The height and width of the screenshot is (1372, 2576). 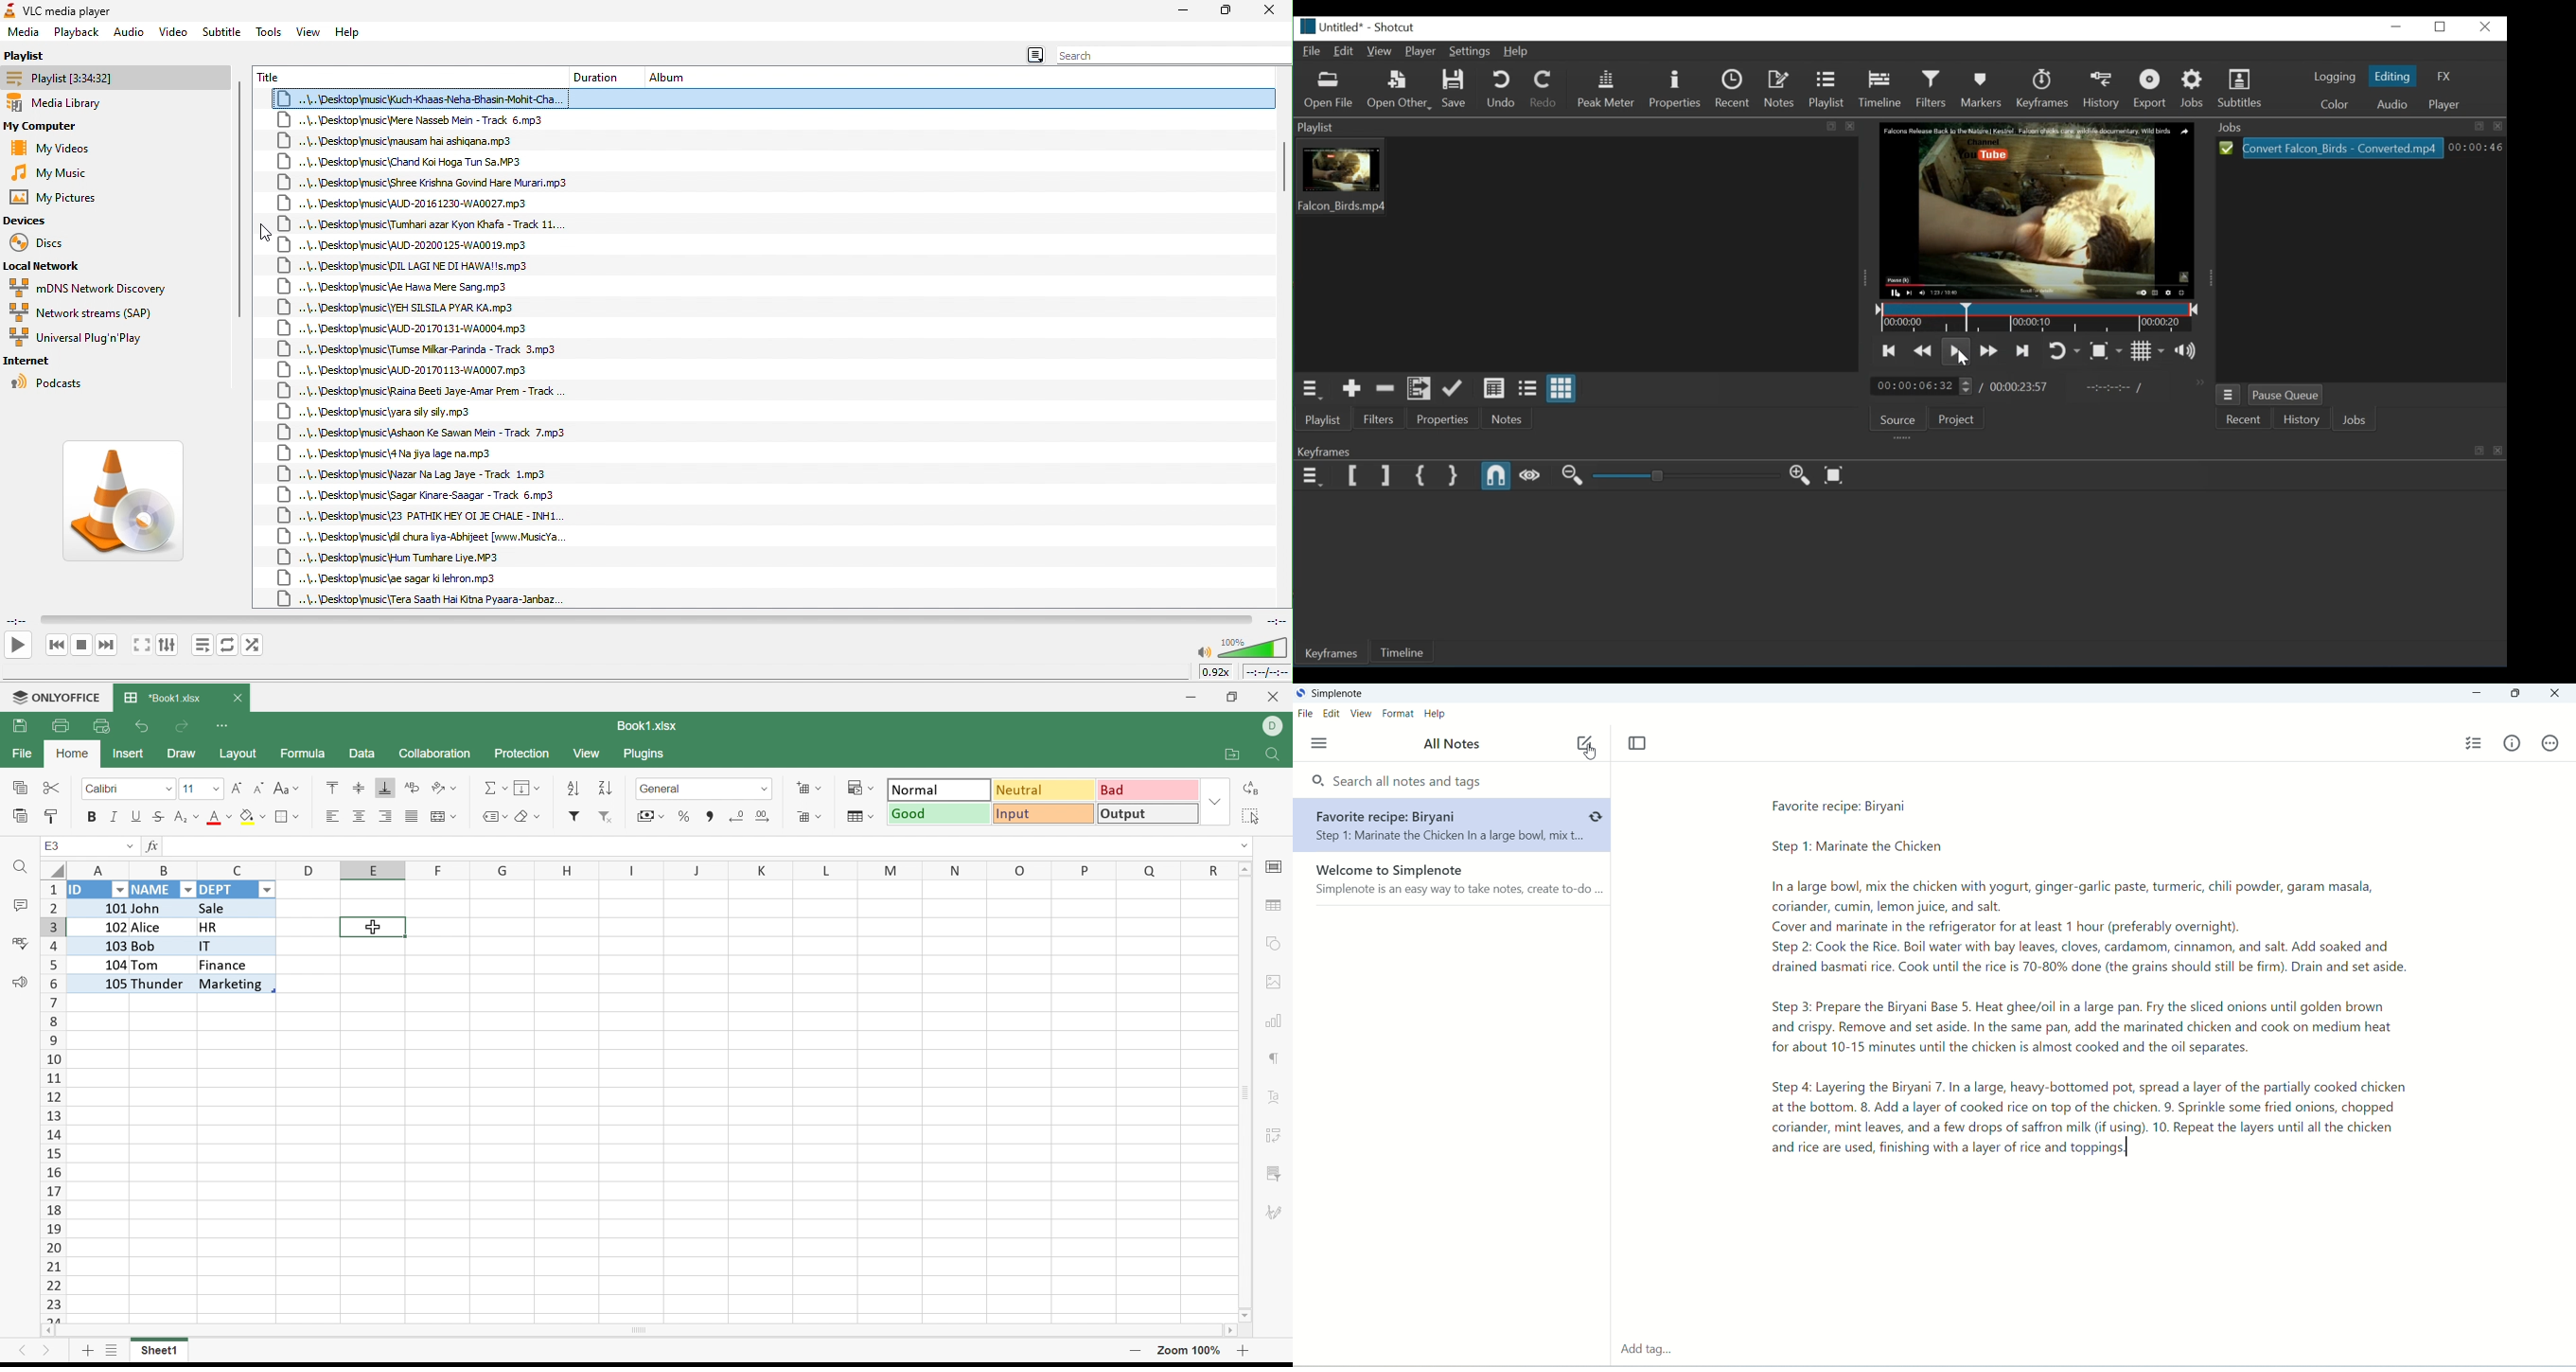 What do you see at coordinates (1042, 813) in the screenshot?
I see `Input` at bounding box center [1042, 813].